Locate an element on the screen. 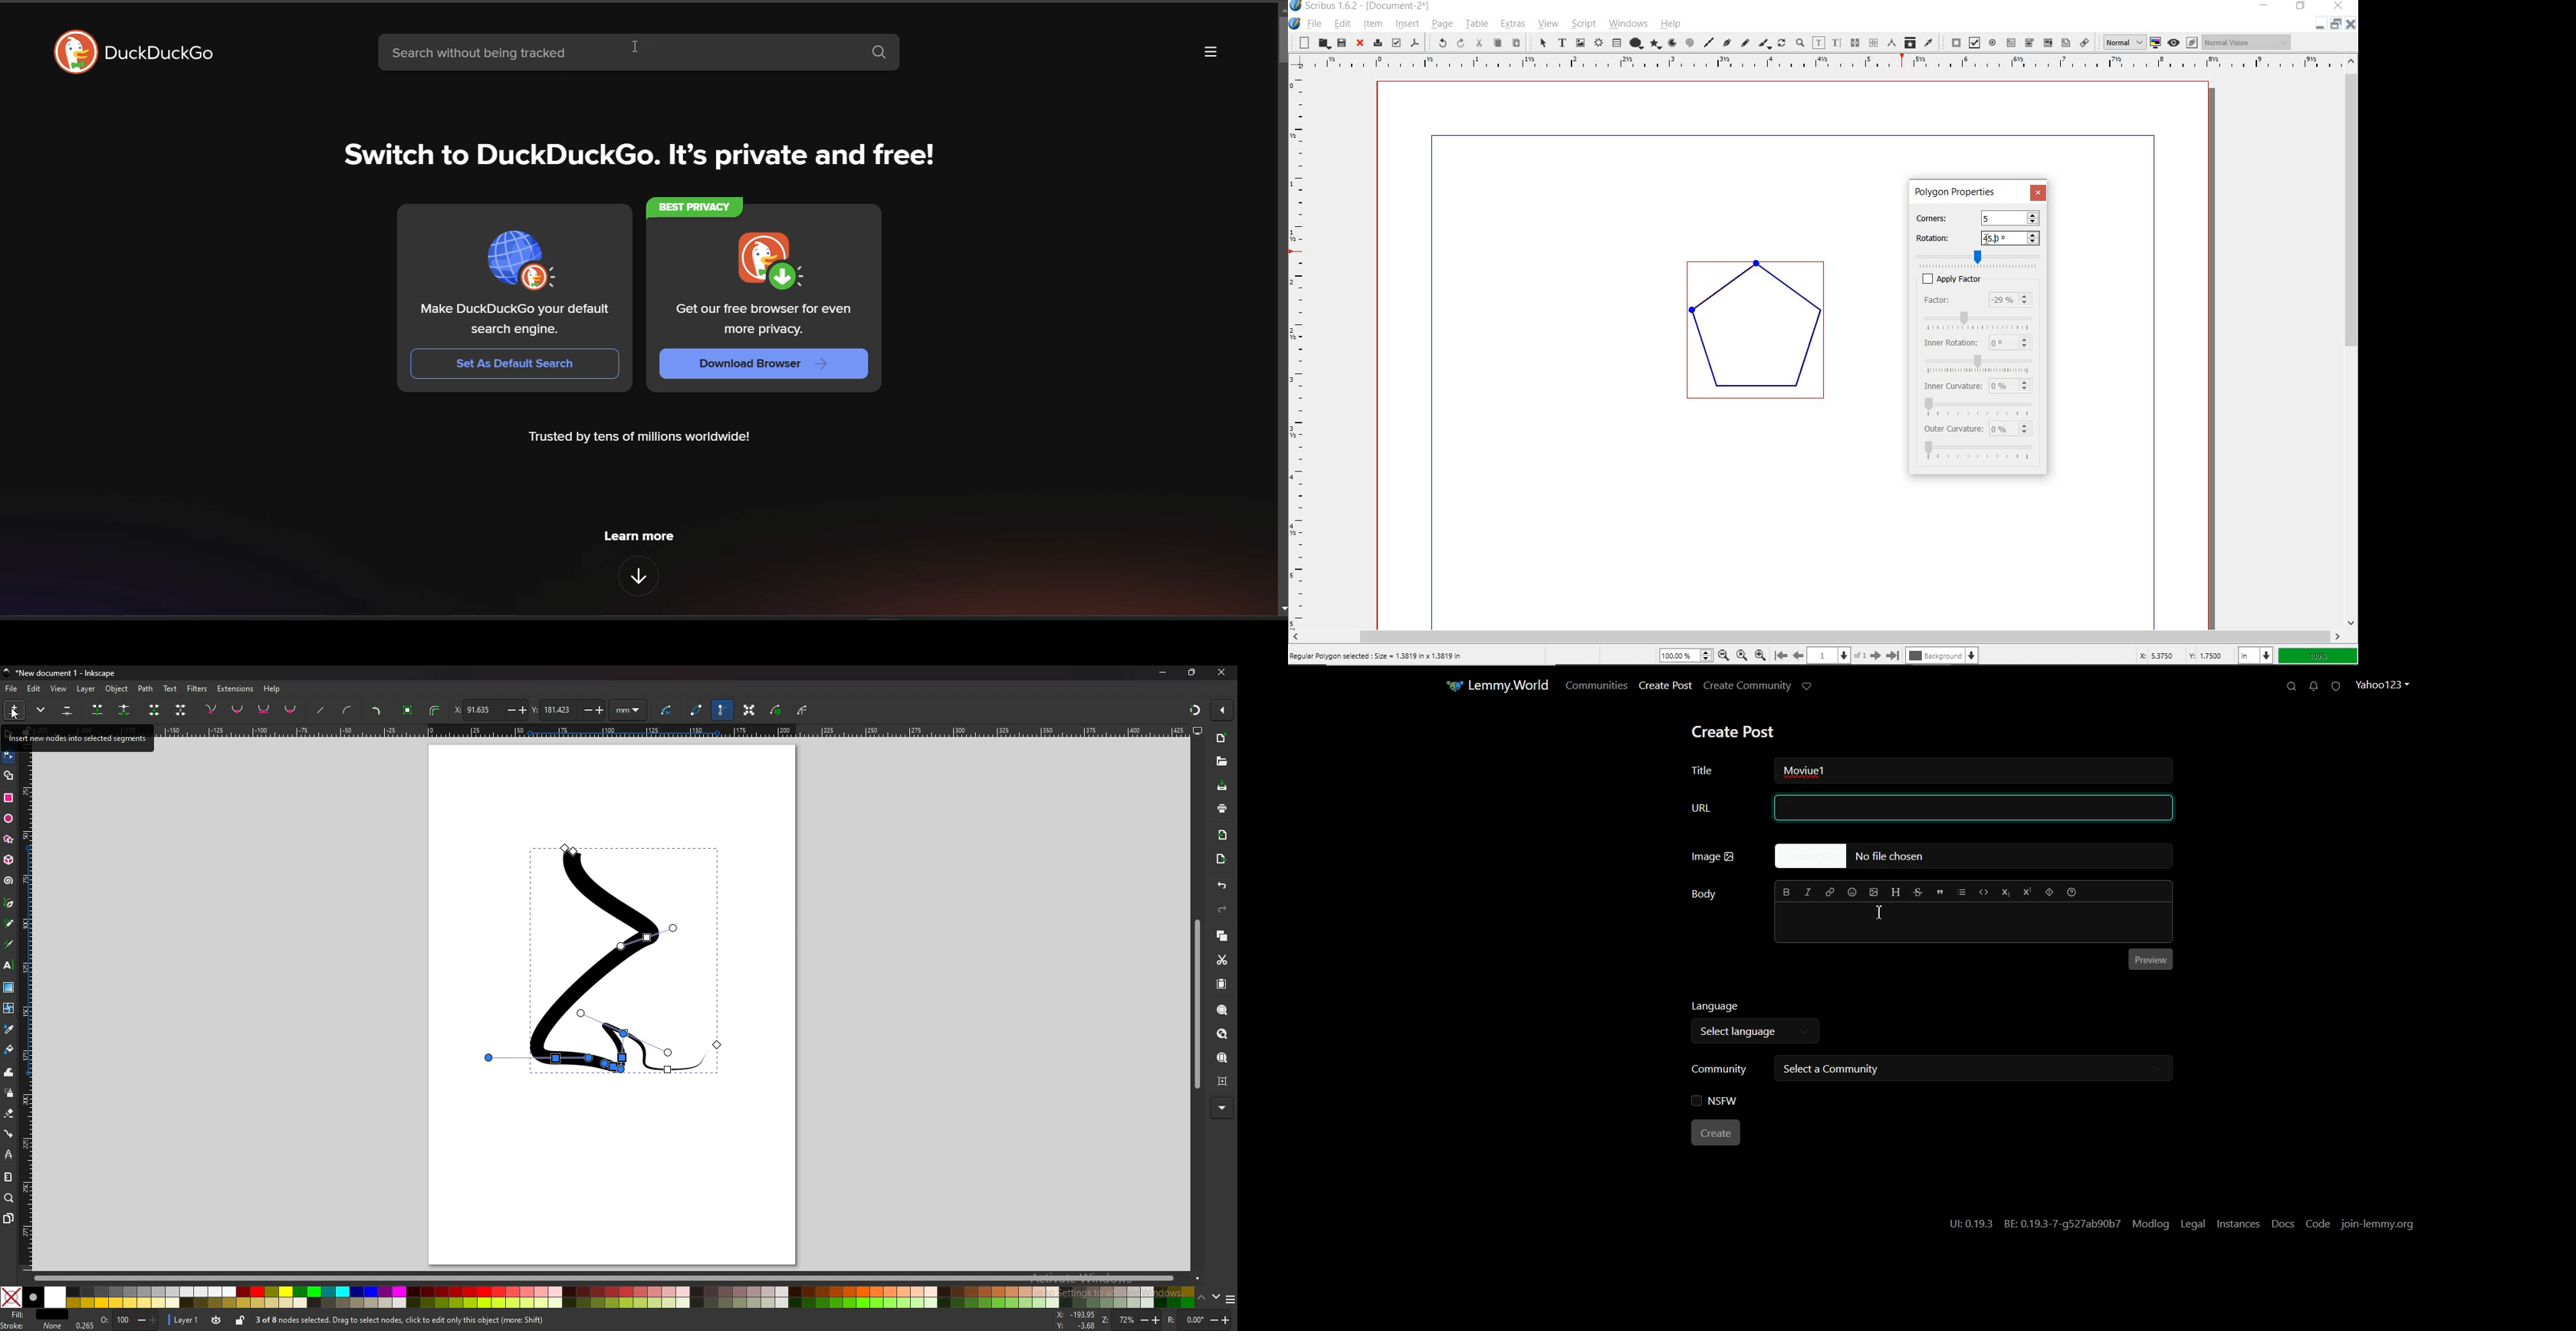  inner rotation input is located at coordinates (2010, 342).